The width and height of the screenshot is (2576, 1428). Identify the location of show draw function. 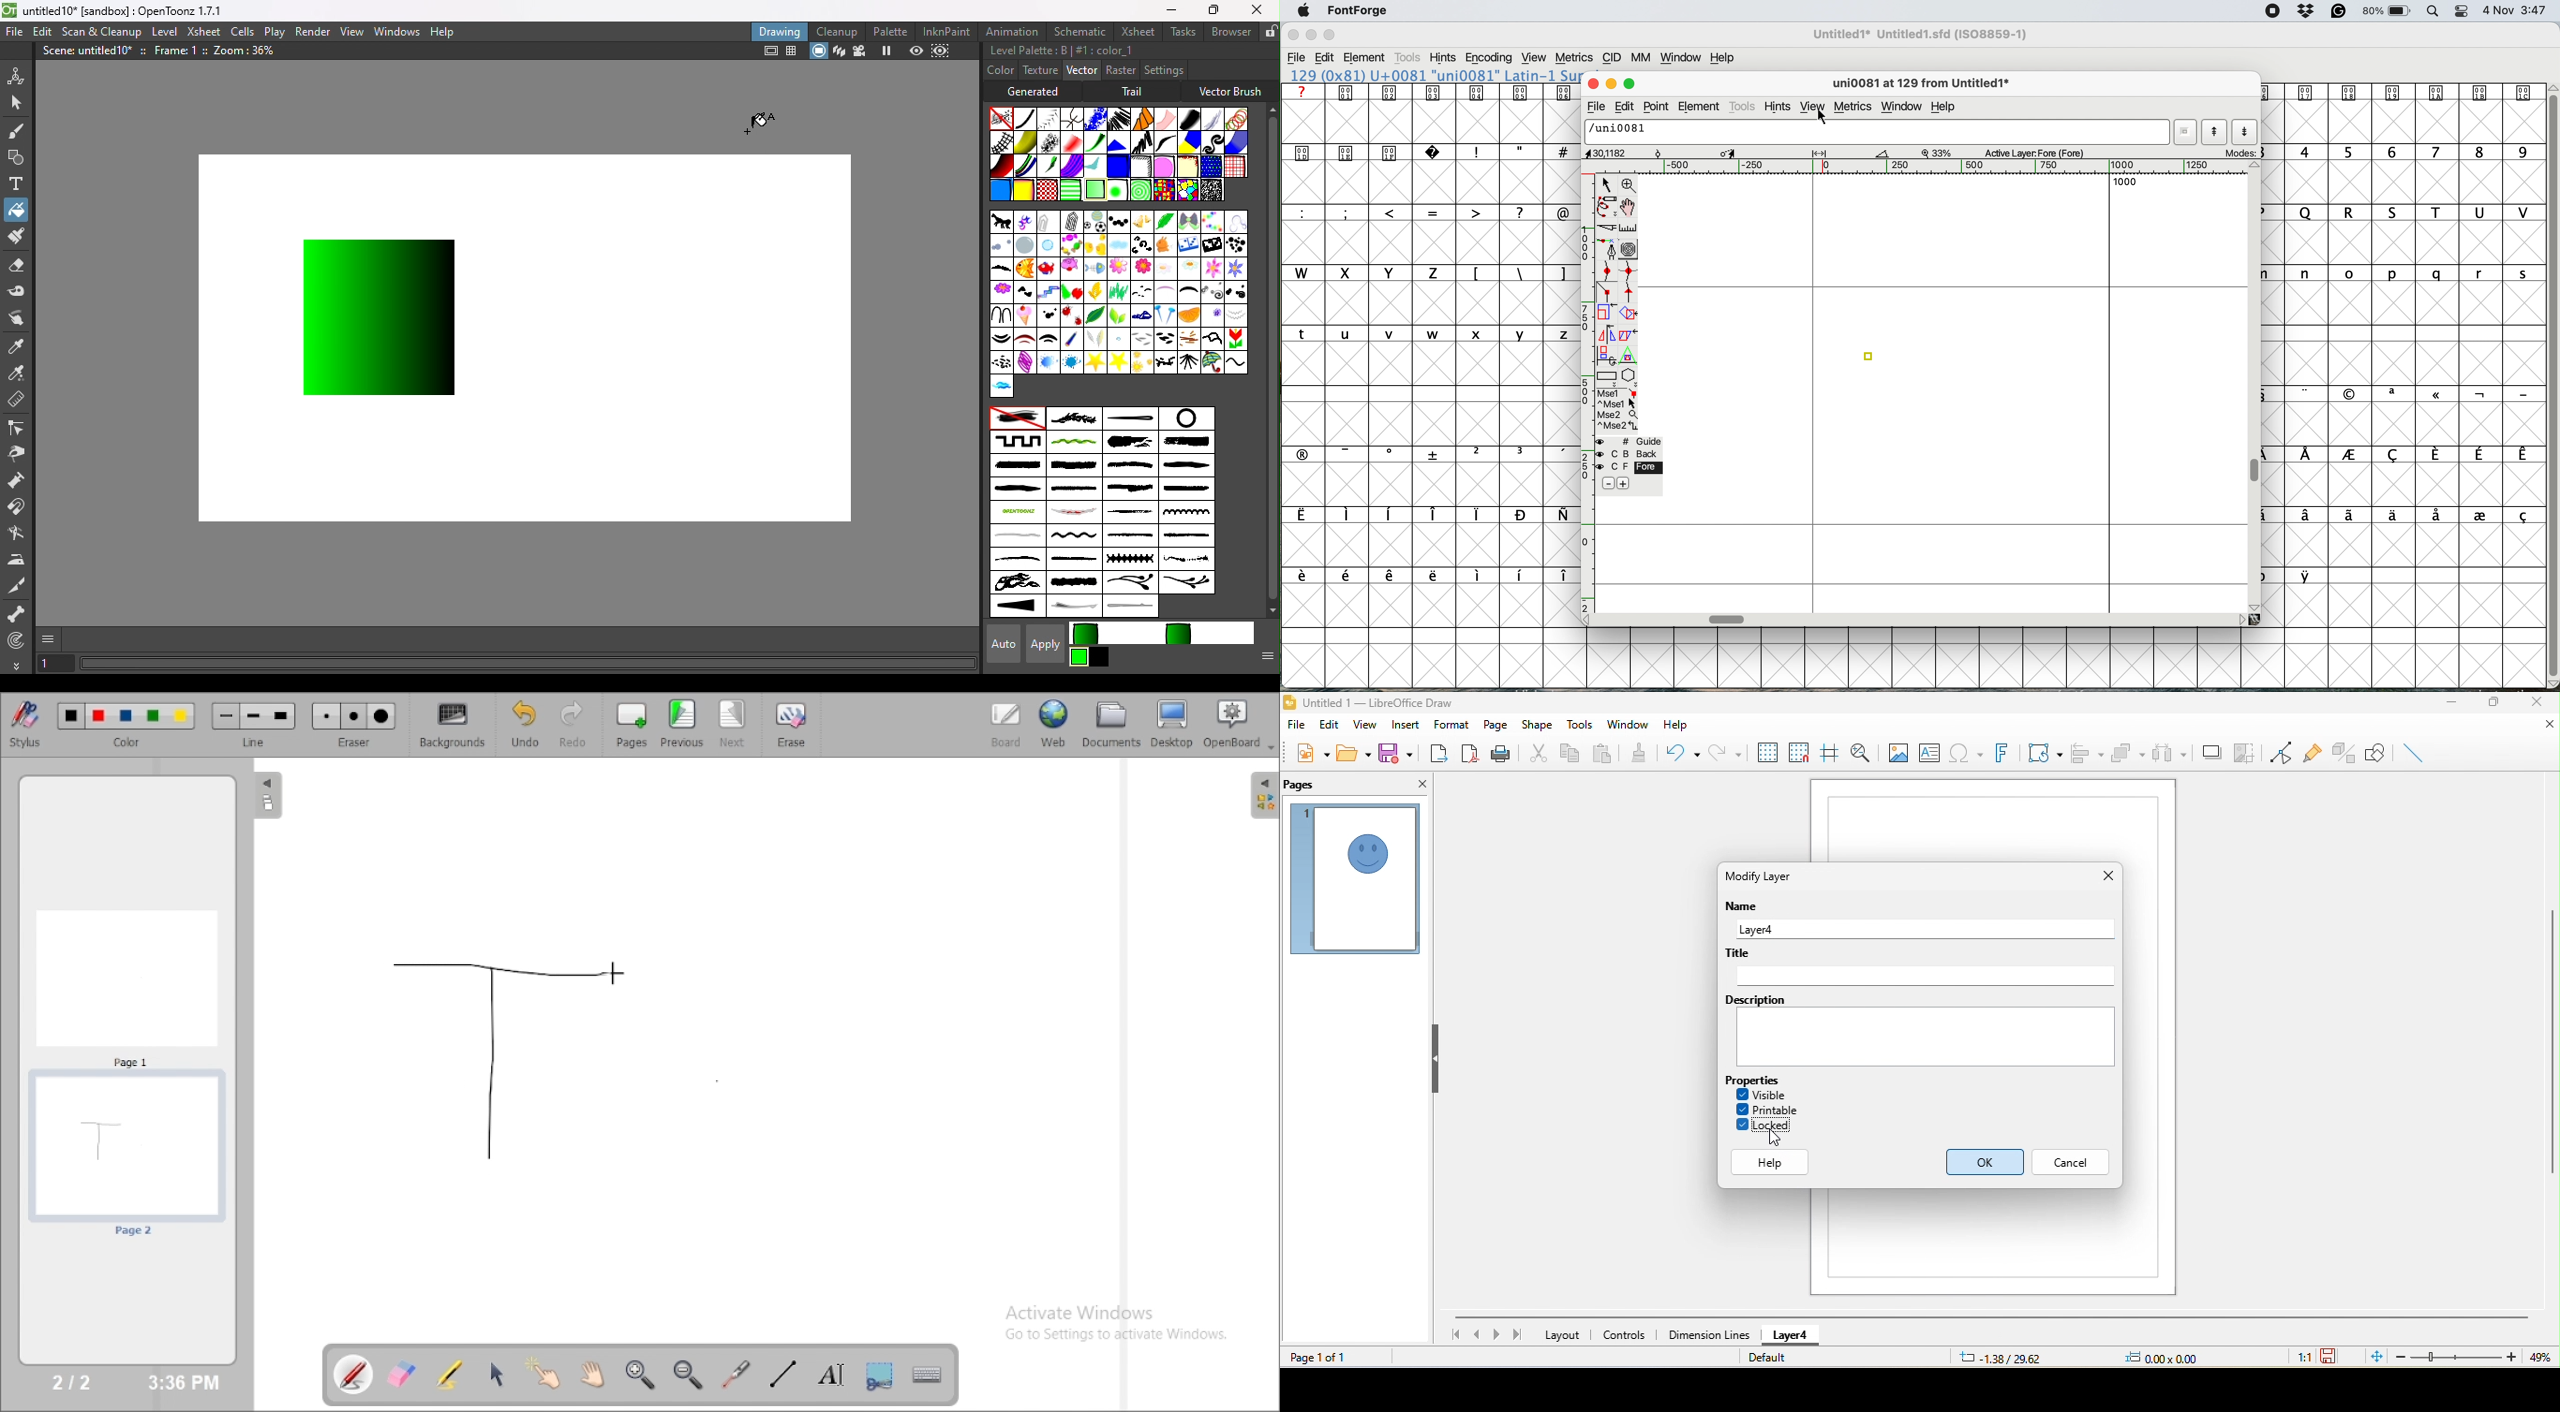
(2374, 753).